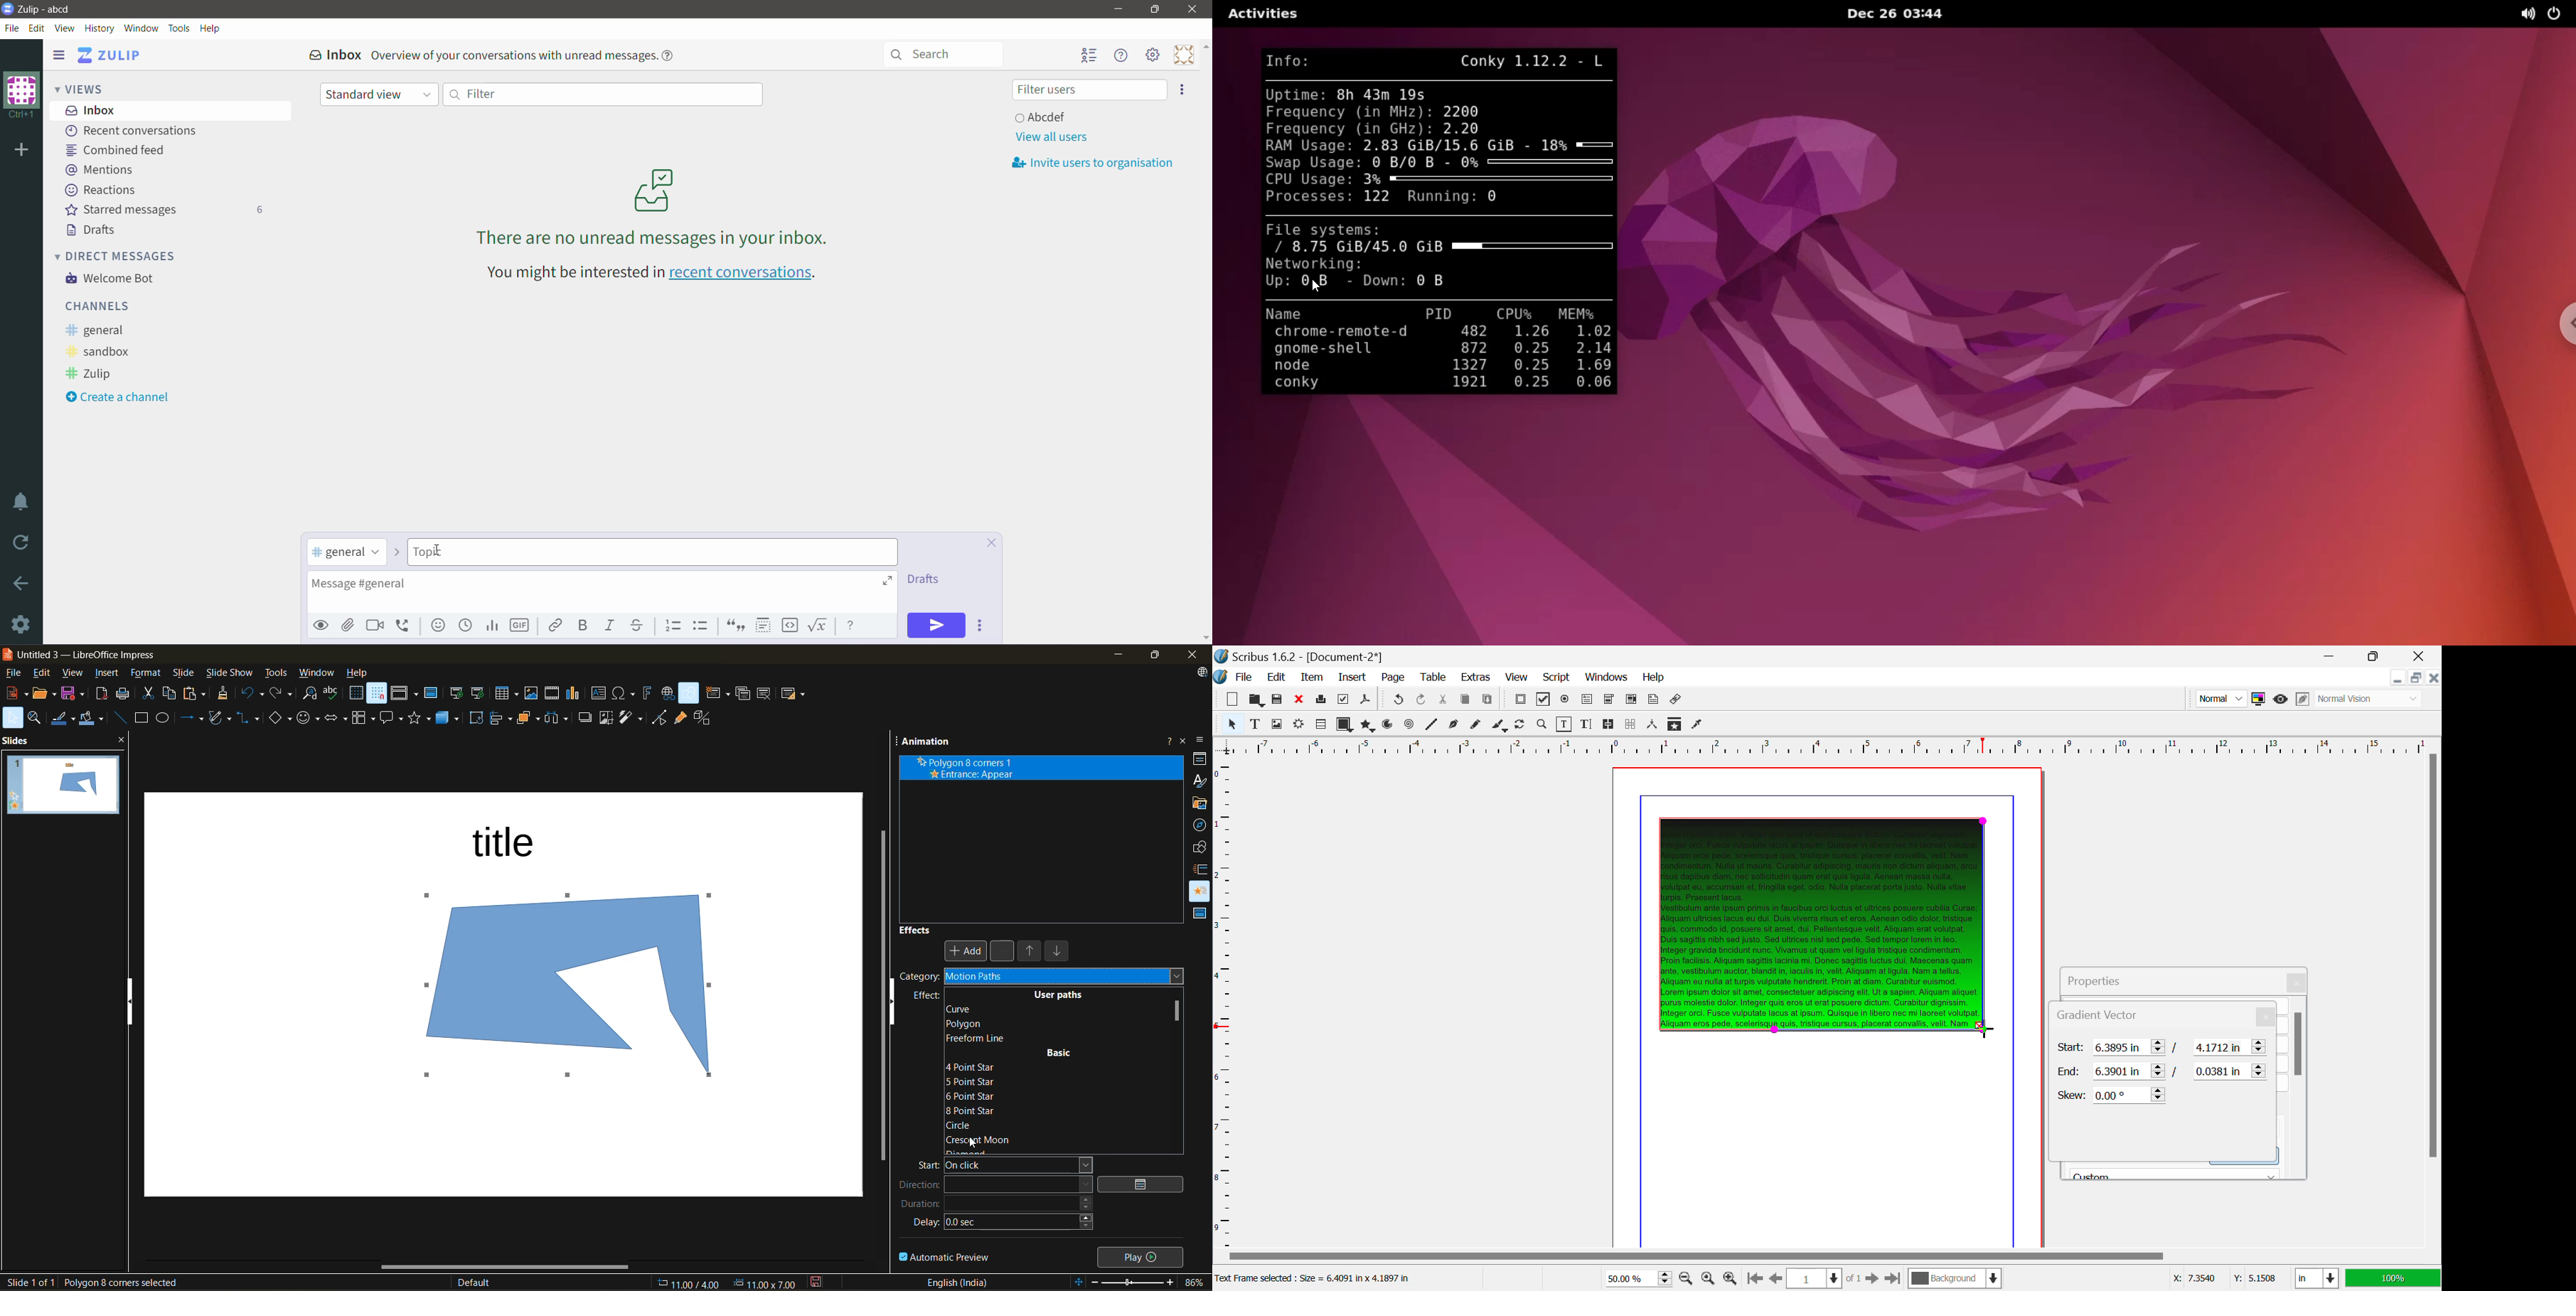  I want to click on There are no unread messages in your inbox, so click(654, 207).